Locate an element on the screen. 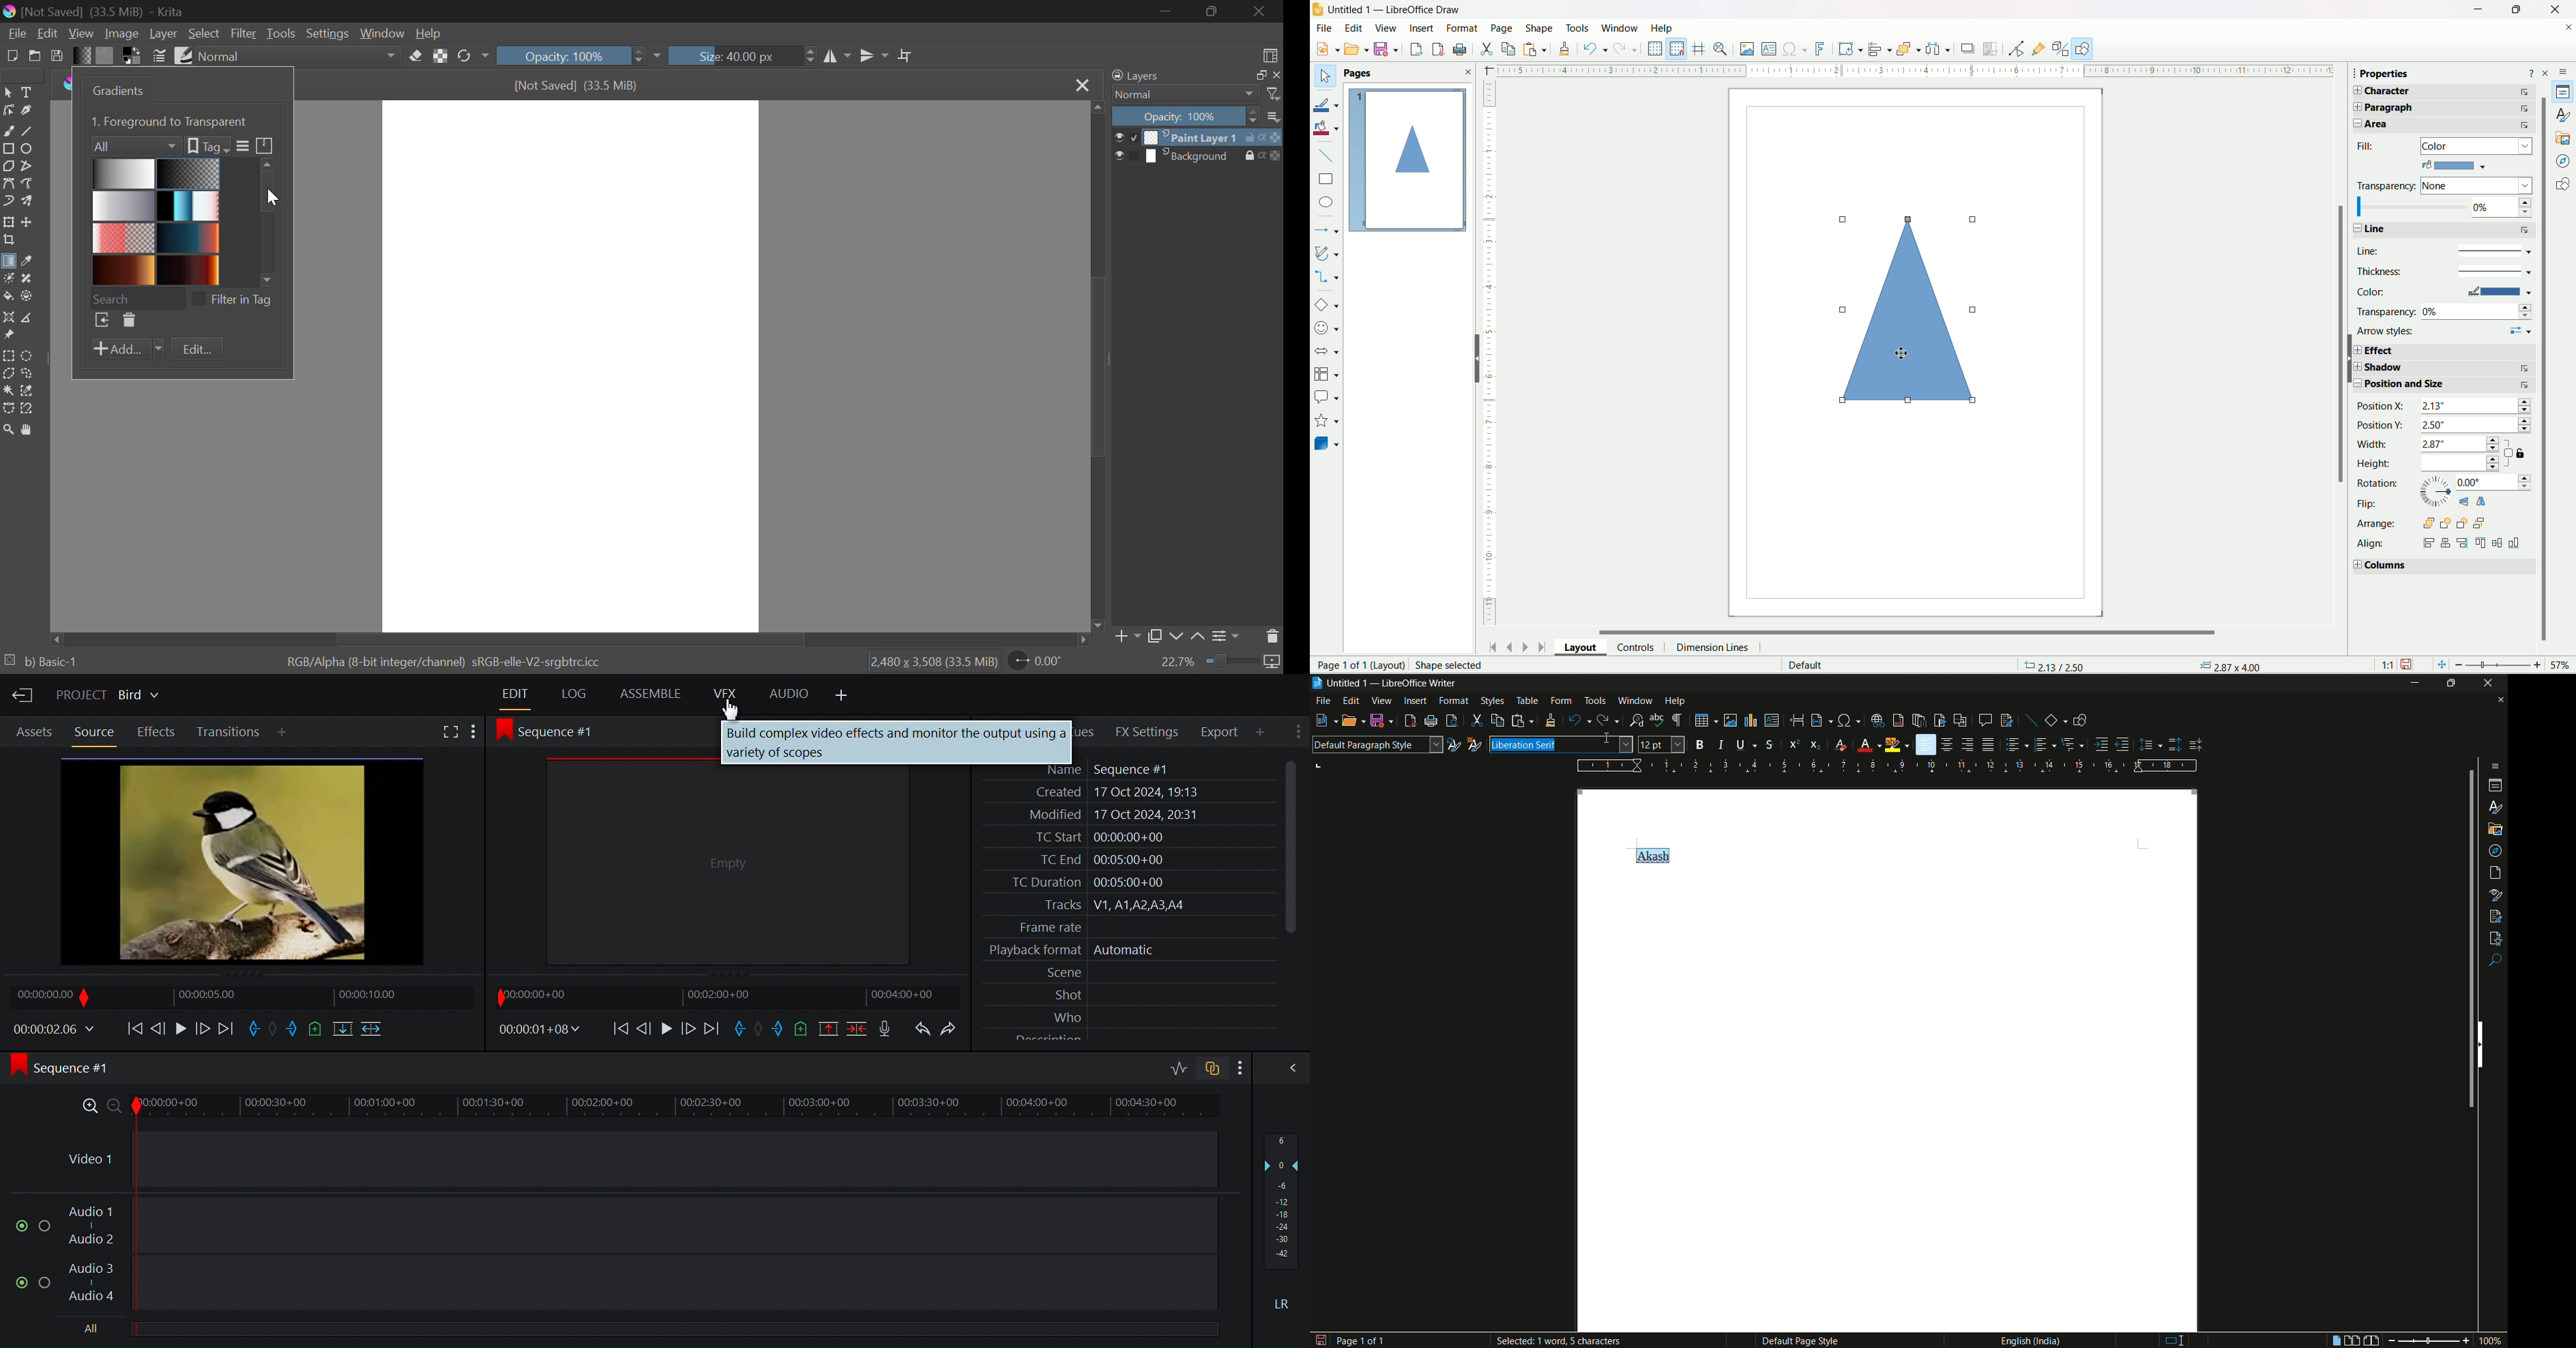  Points is located at coordinates (2016, 48).